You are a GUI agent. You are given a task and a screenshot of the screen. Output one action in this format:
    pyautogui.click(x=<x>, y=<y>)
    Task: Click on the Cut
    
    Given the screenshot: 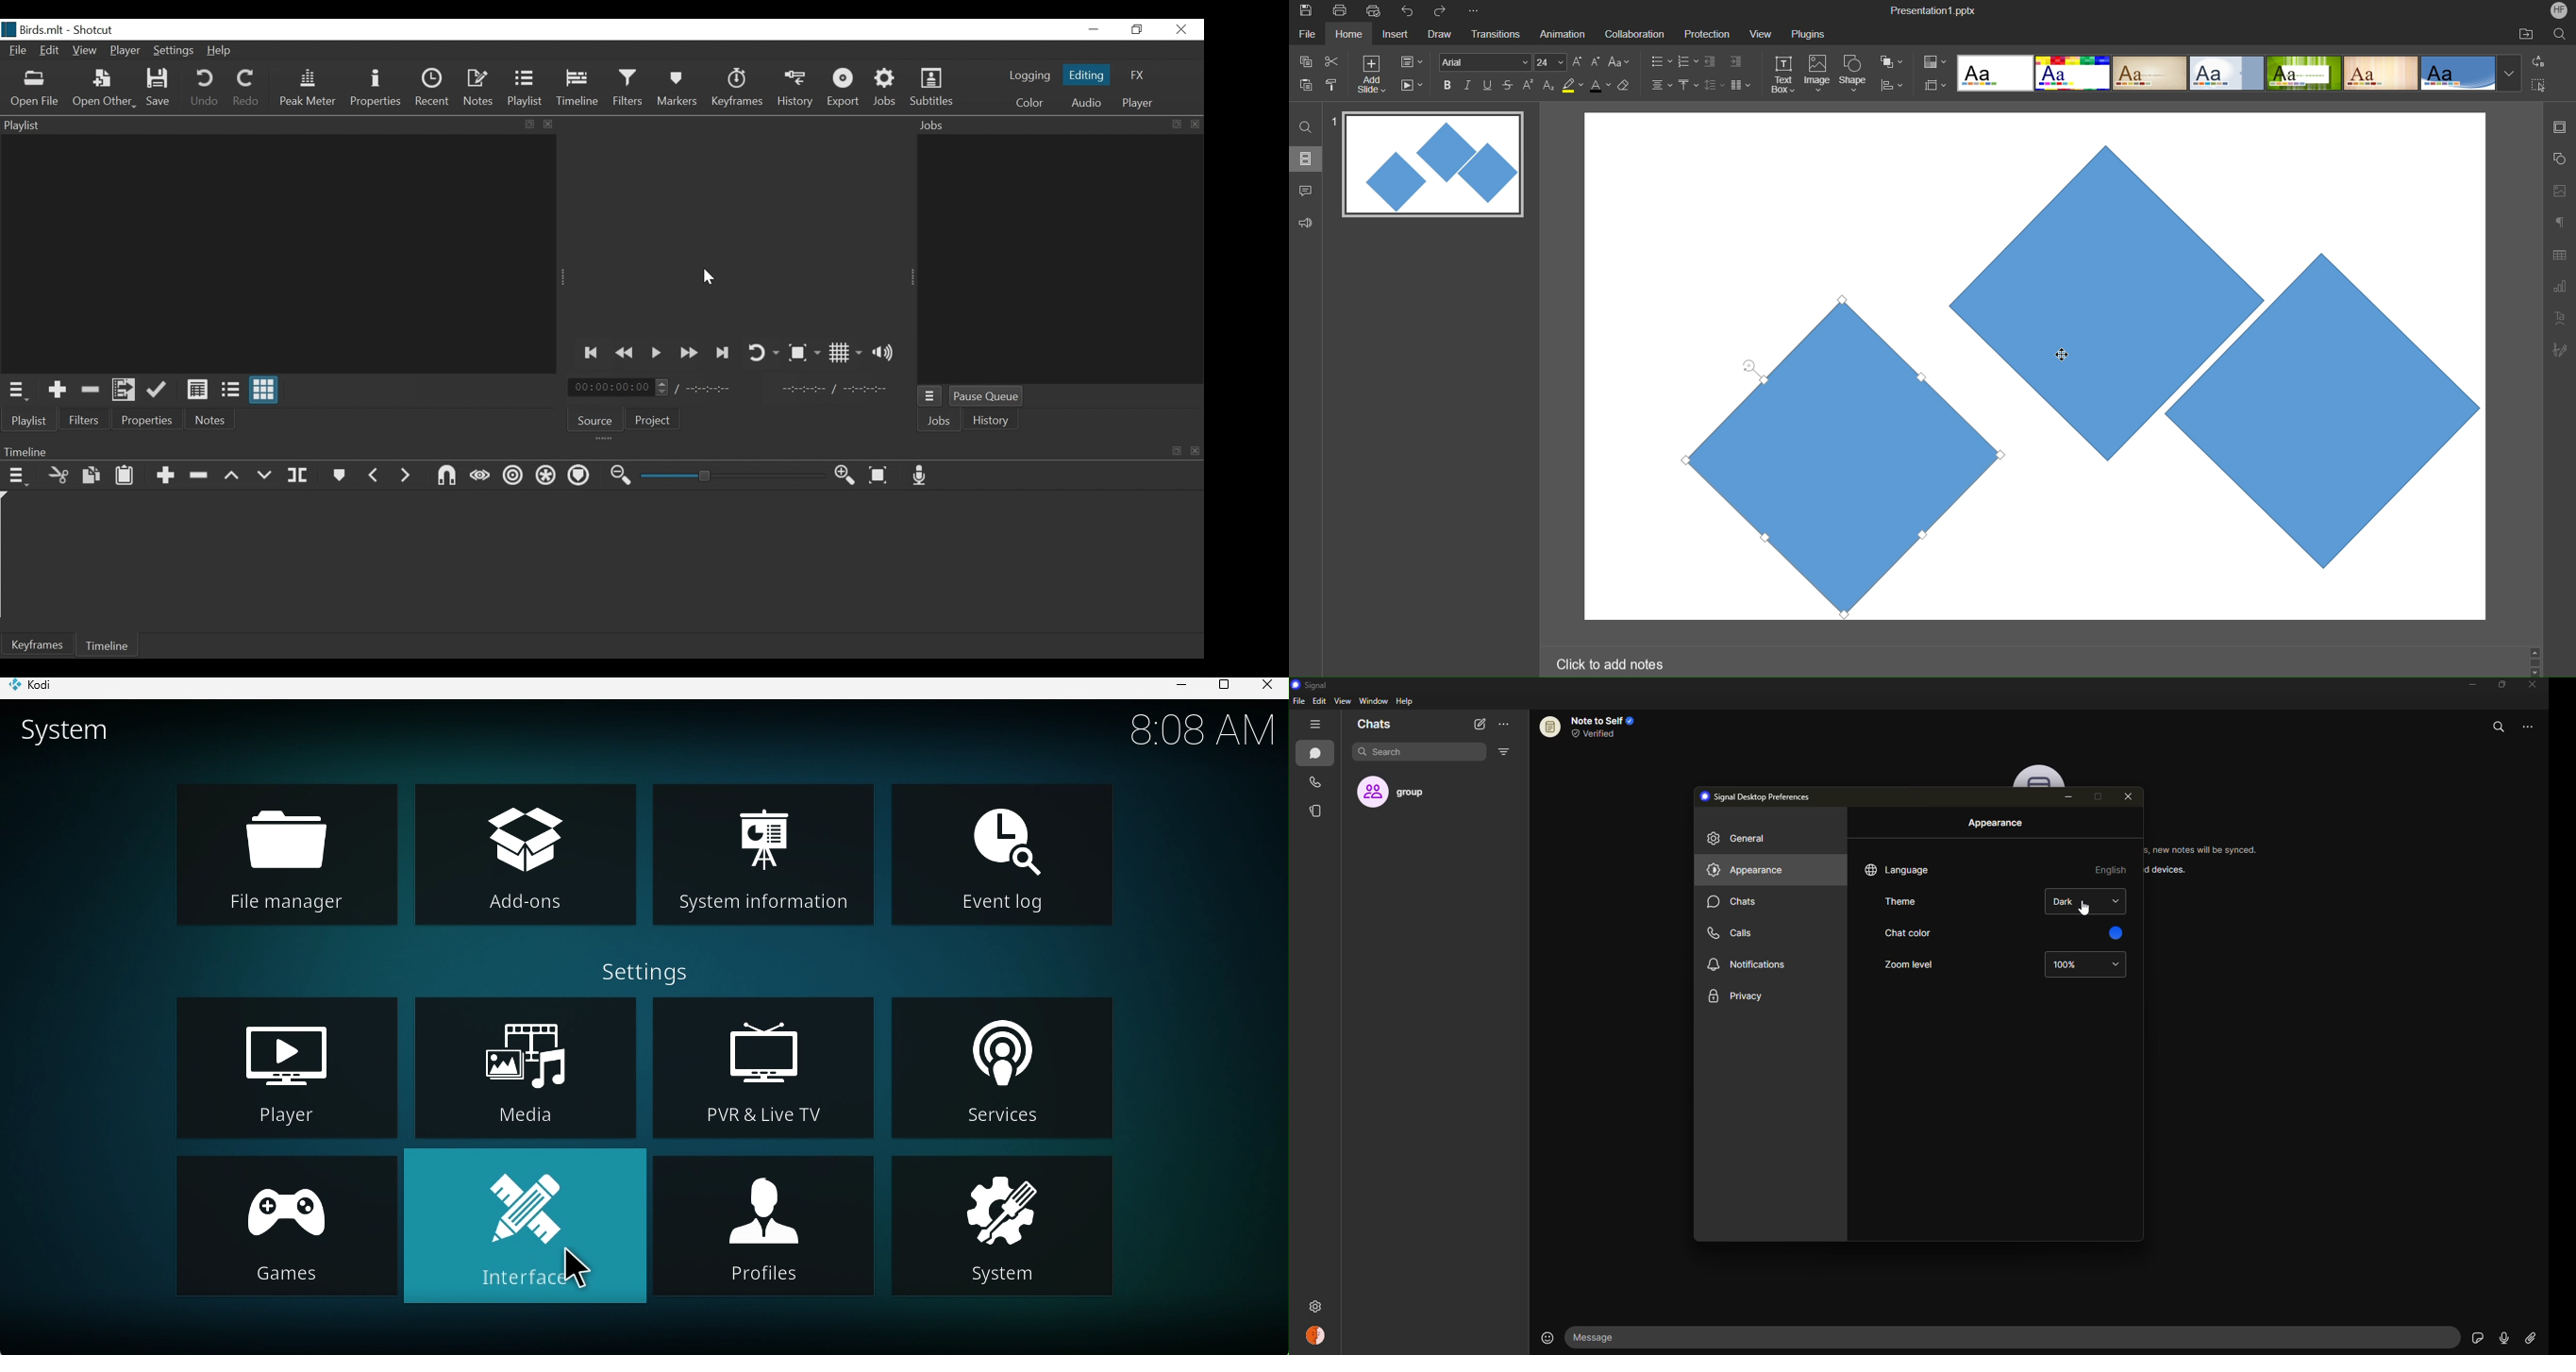 What is the action you would take?
    pyautogui.click(x=59, y=474)
    